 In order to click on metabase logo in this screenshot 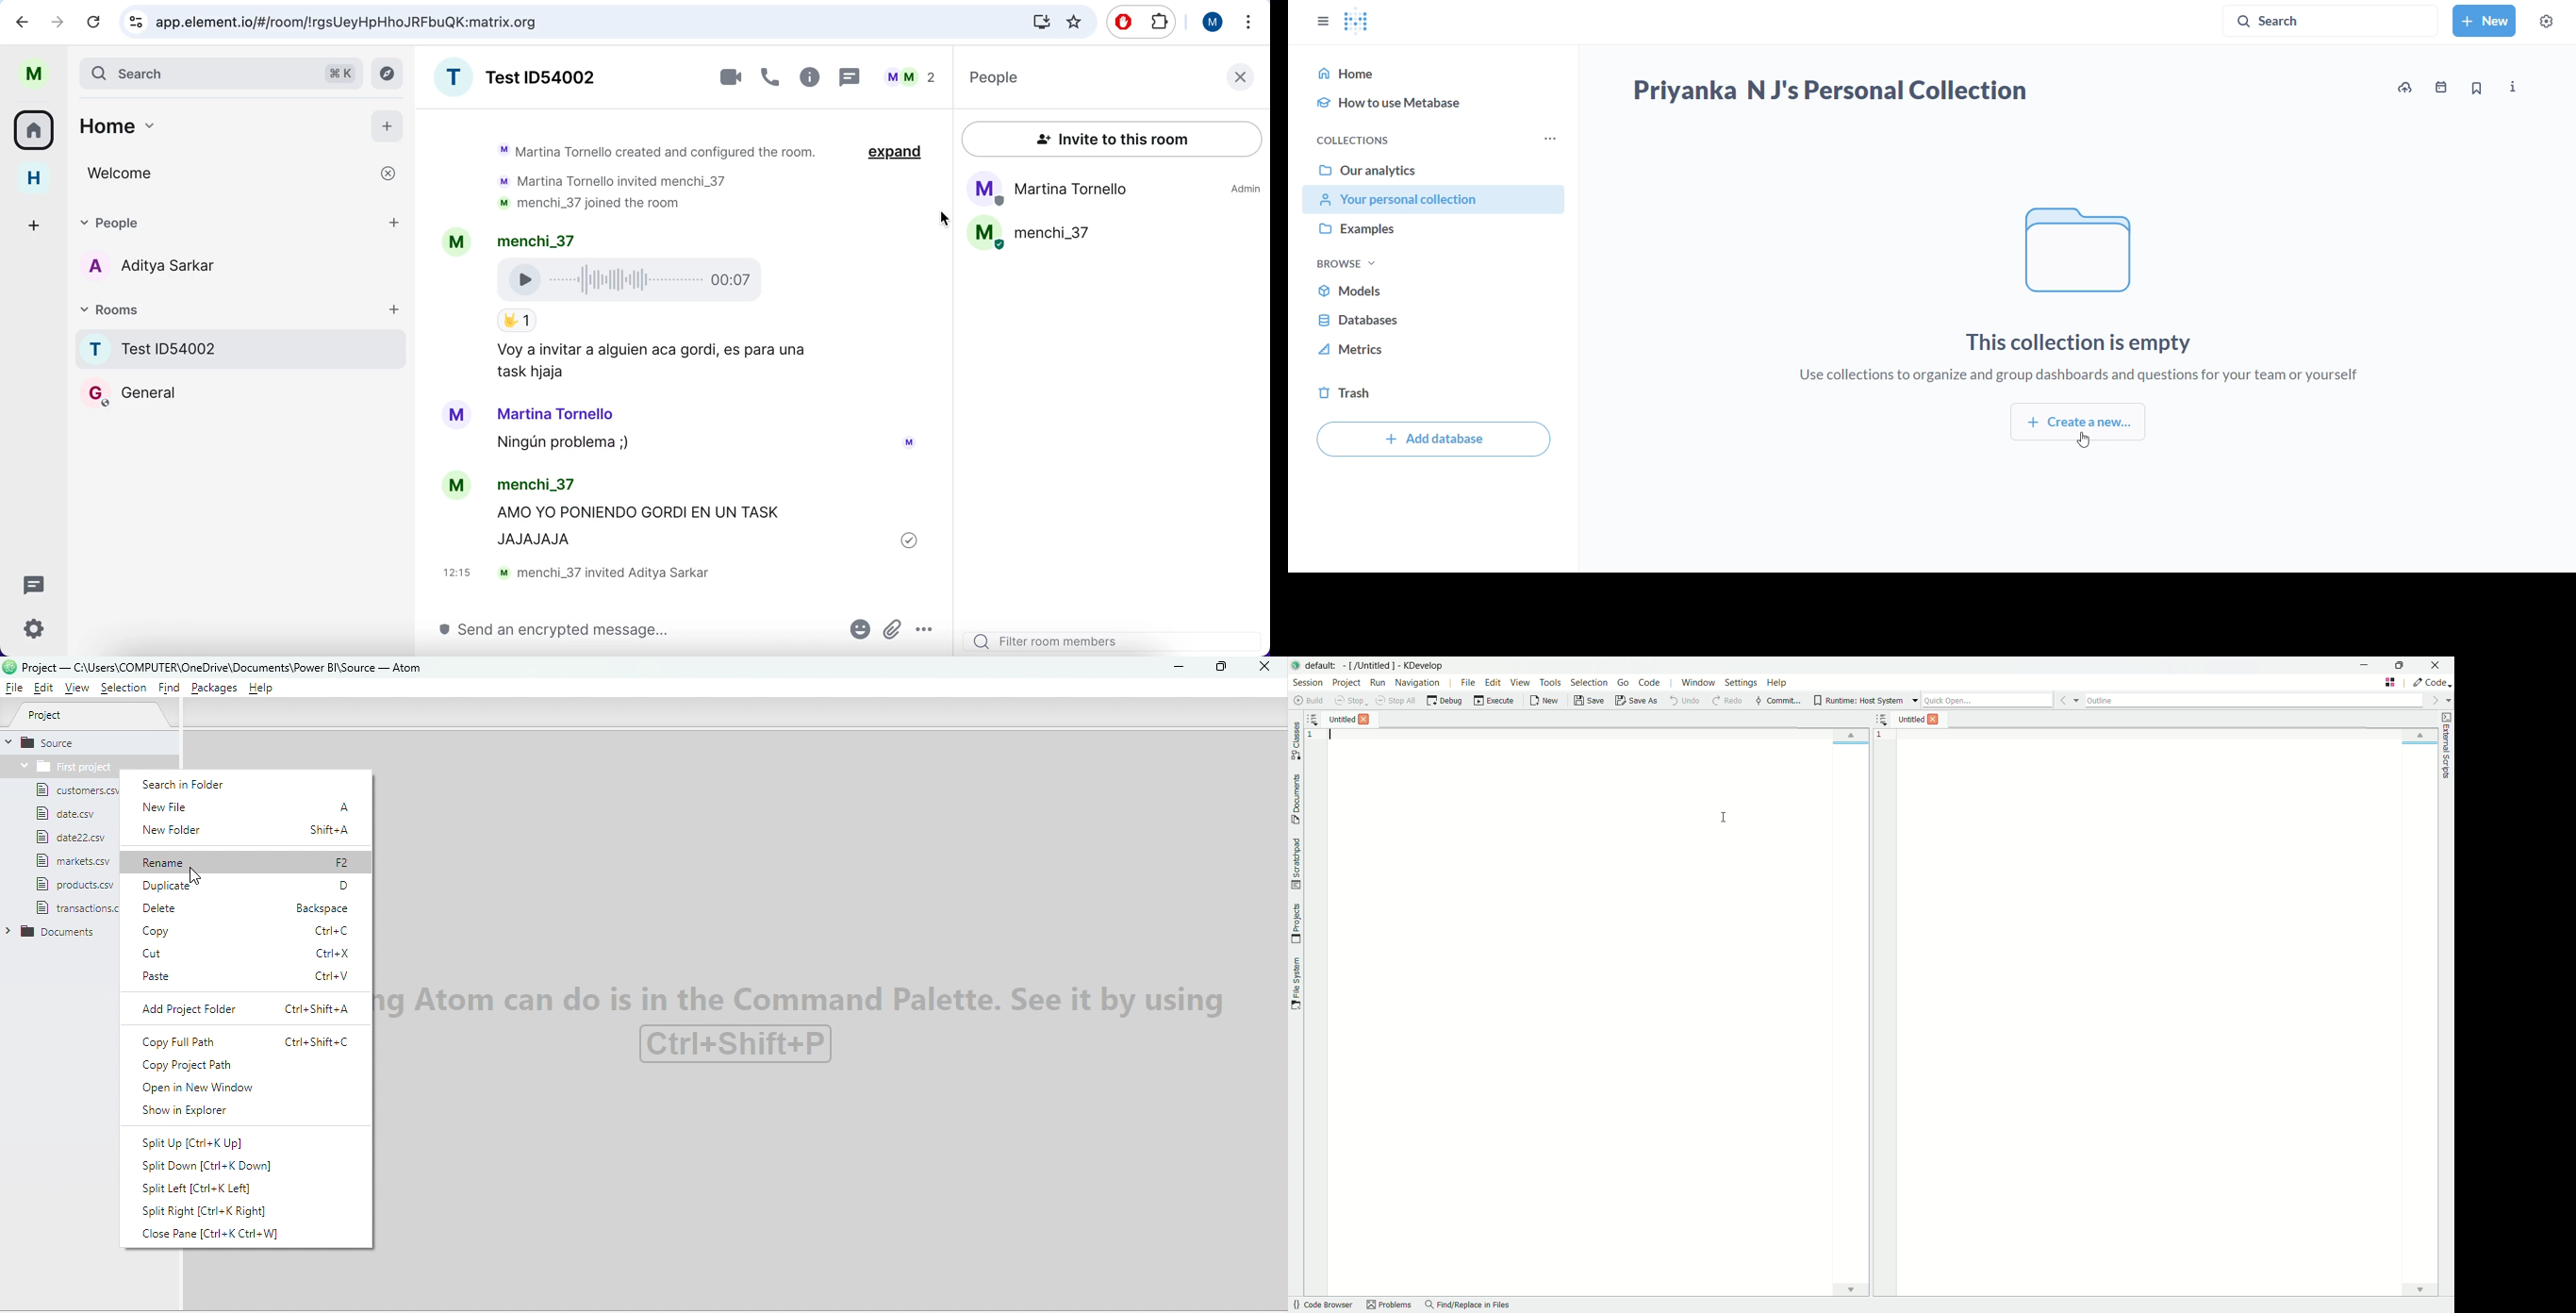, I will do `click(1357, 21)`.